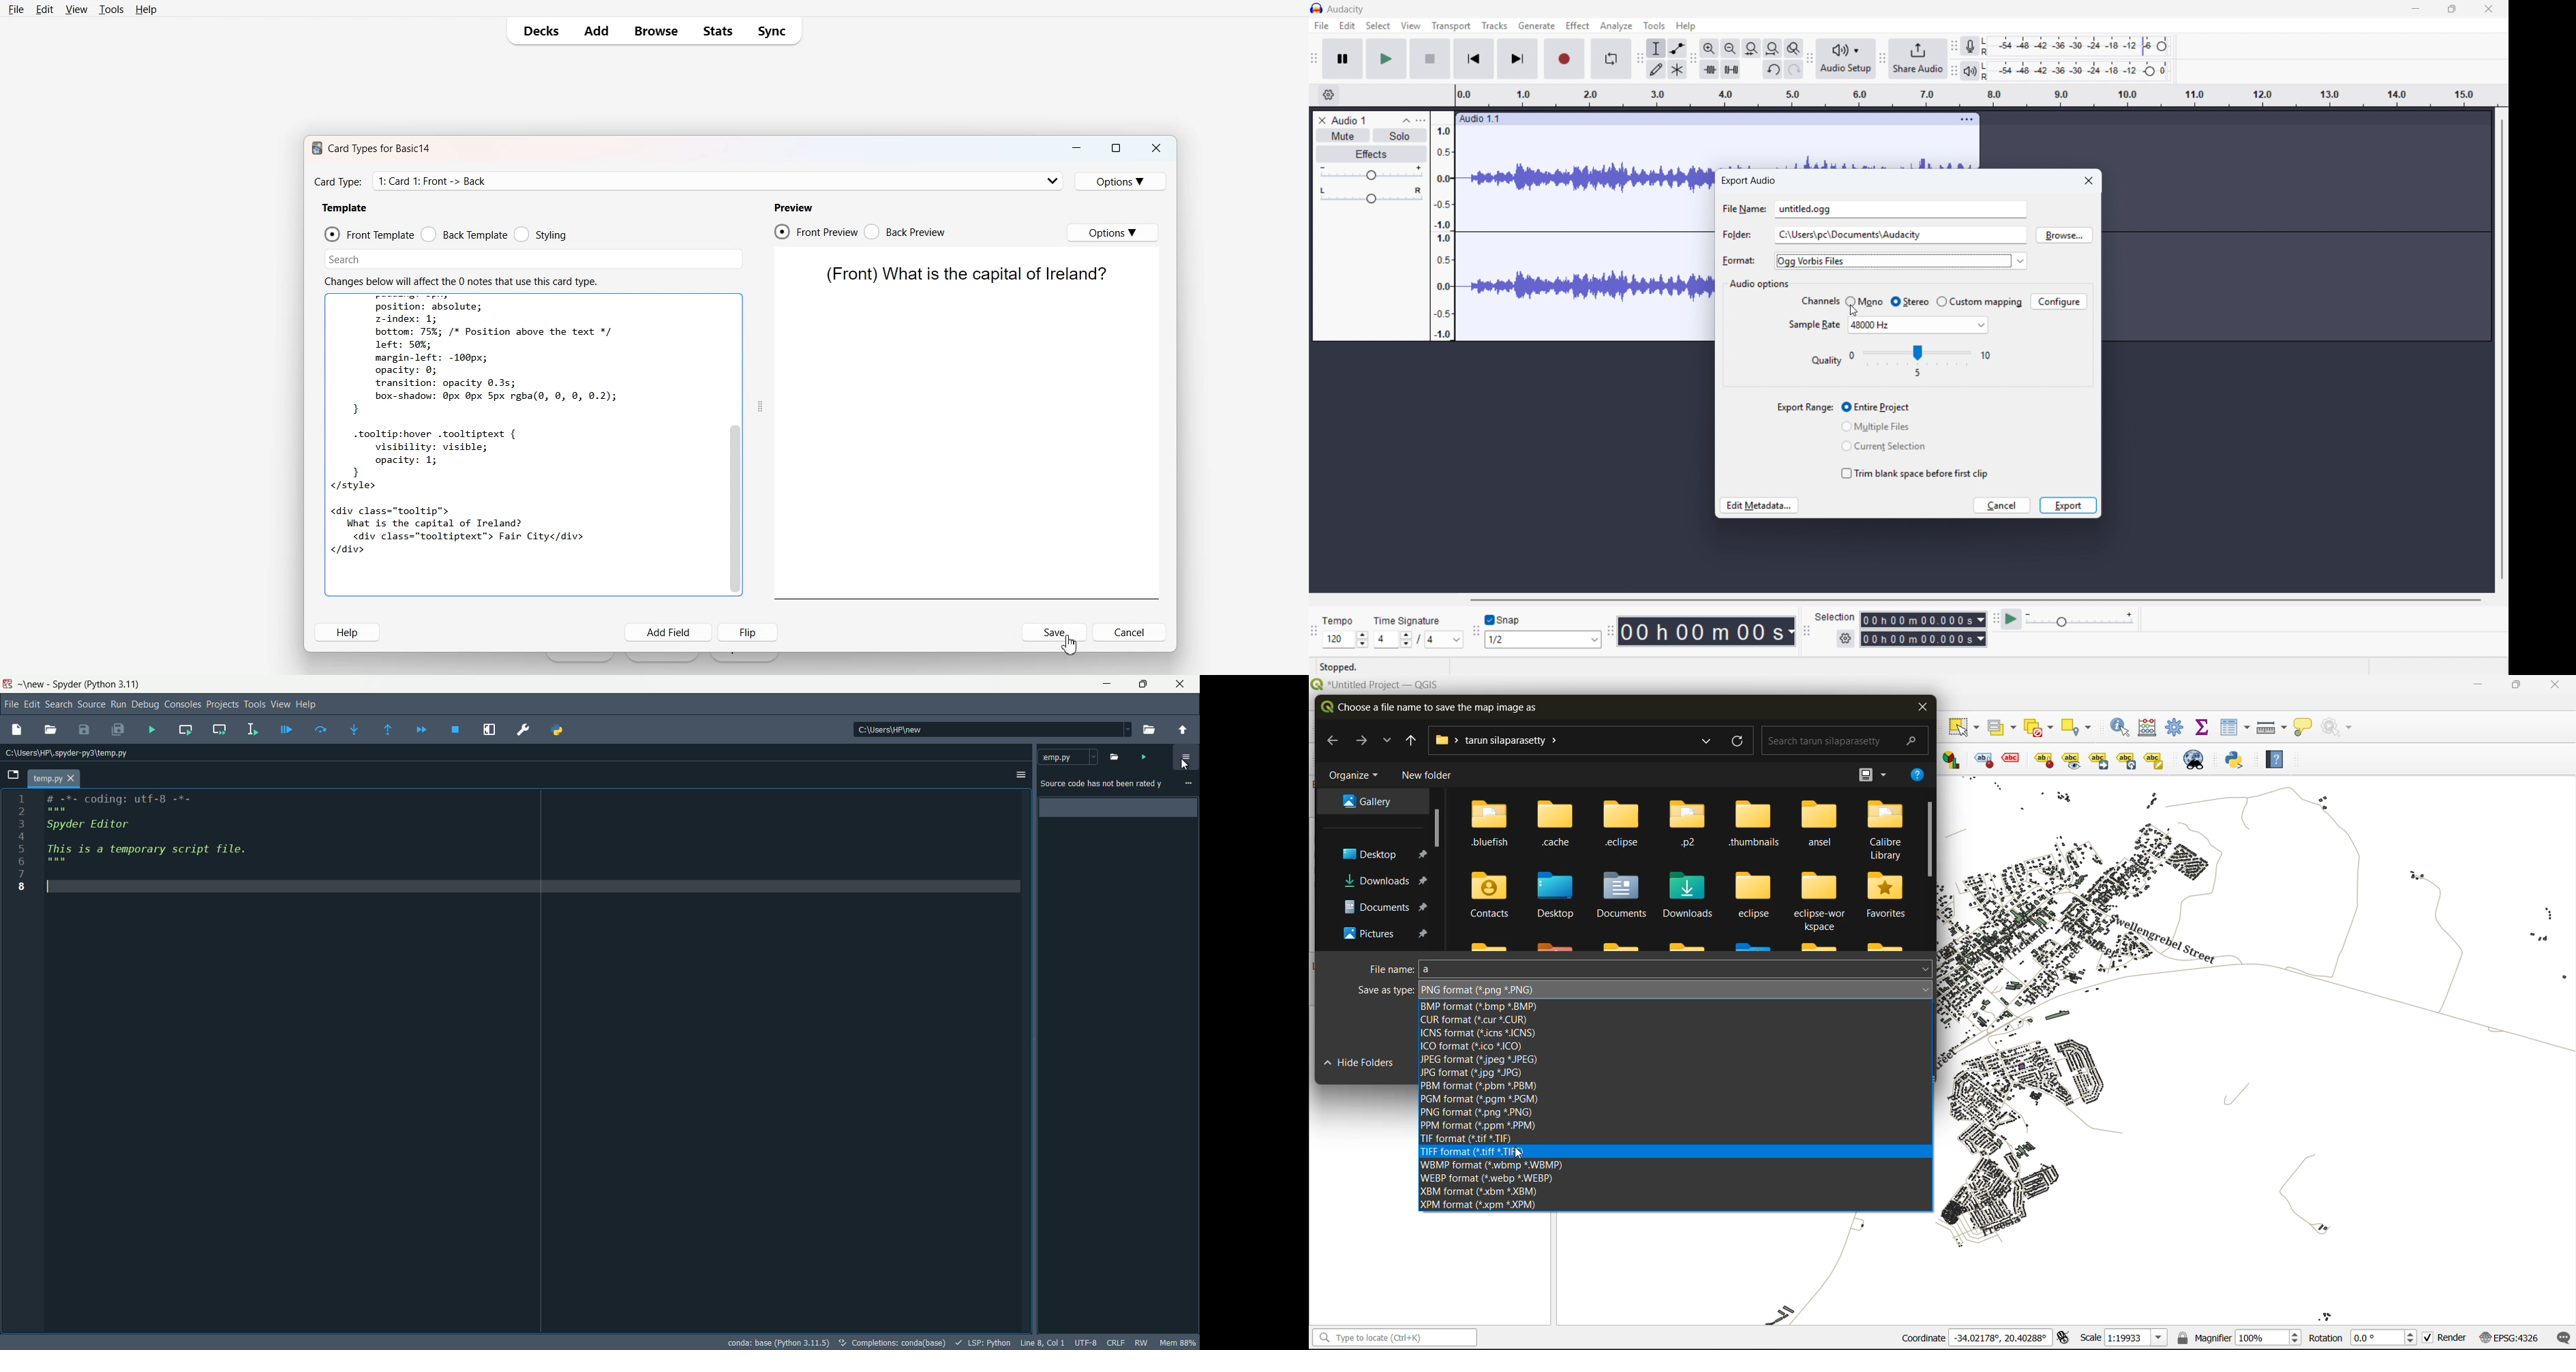 This screenshot has height=1372, width=2576. What do you see at coordinates (2281, 759) in the screenshot?
I see `help` at bounding box center [2281, 759].